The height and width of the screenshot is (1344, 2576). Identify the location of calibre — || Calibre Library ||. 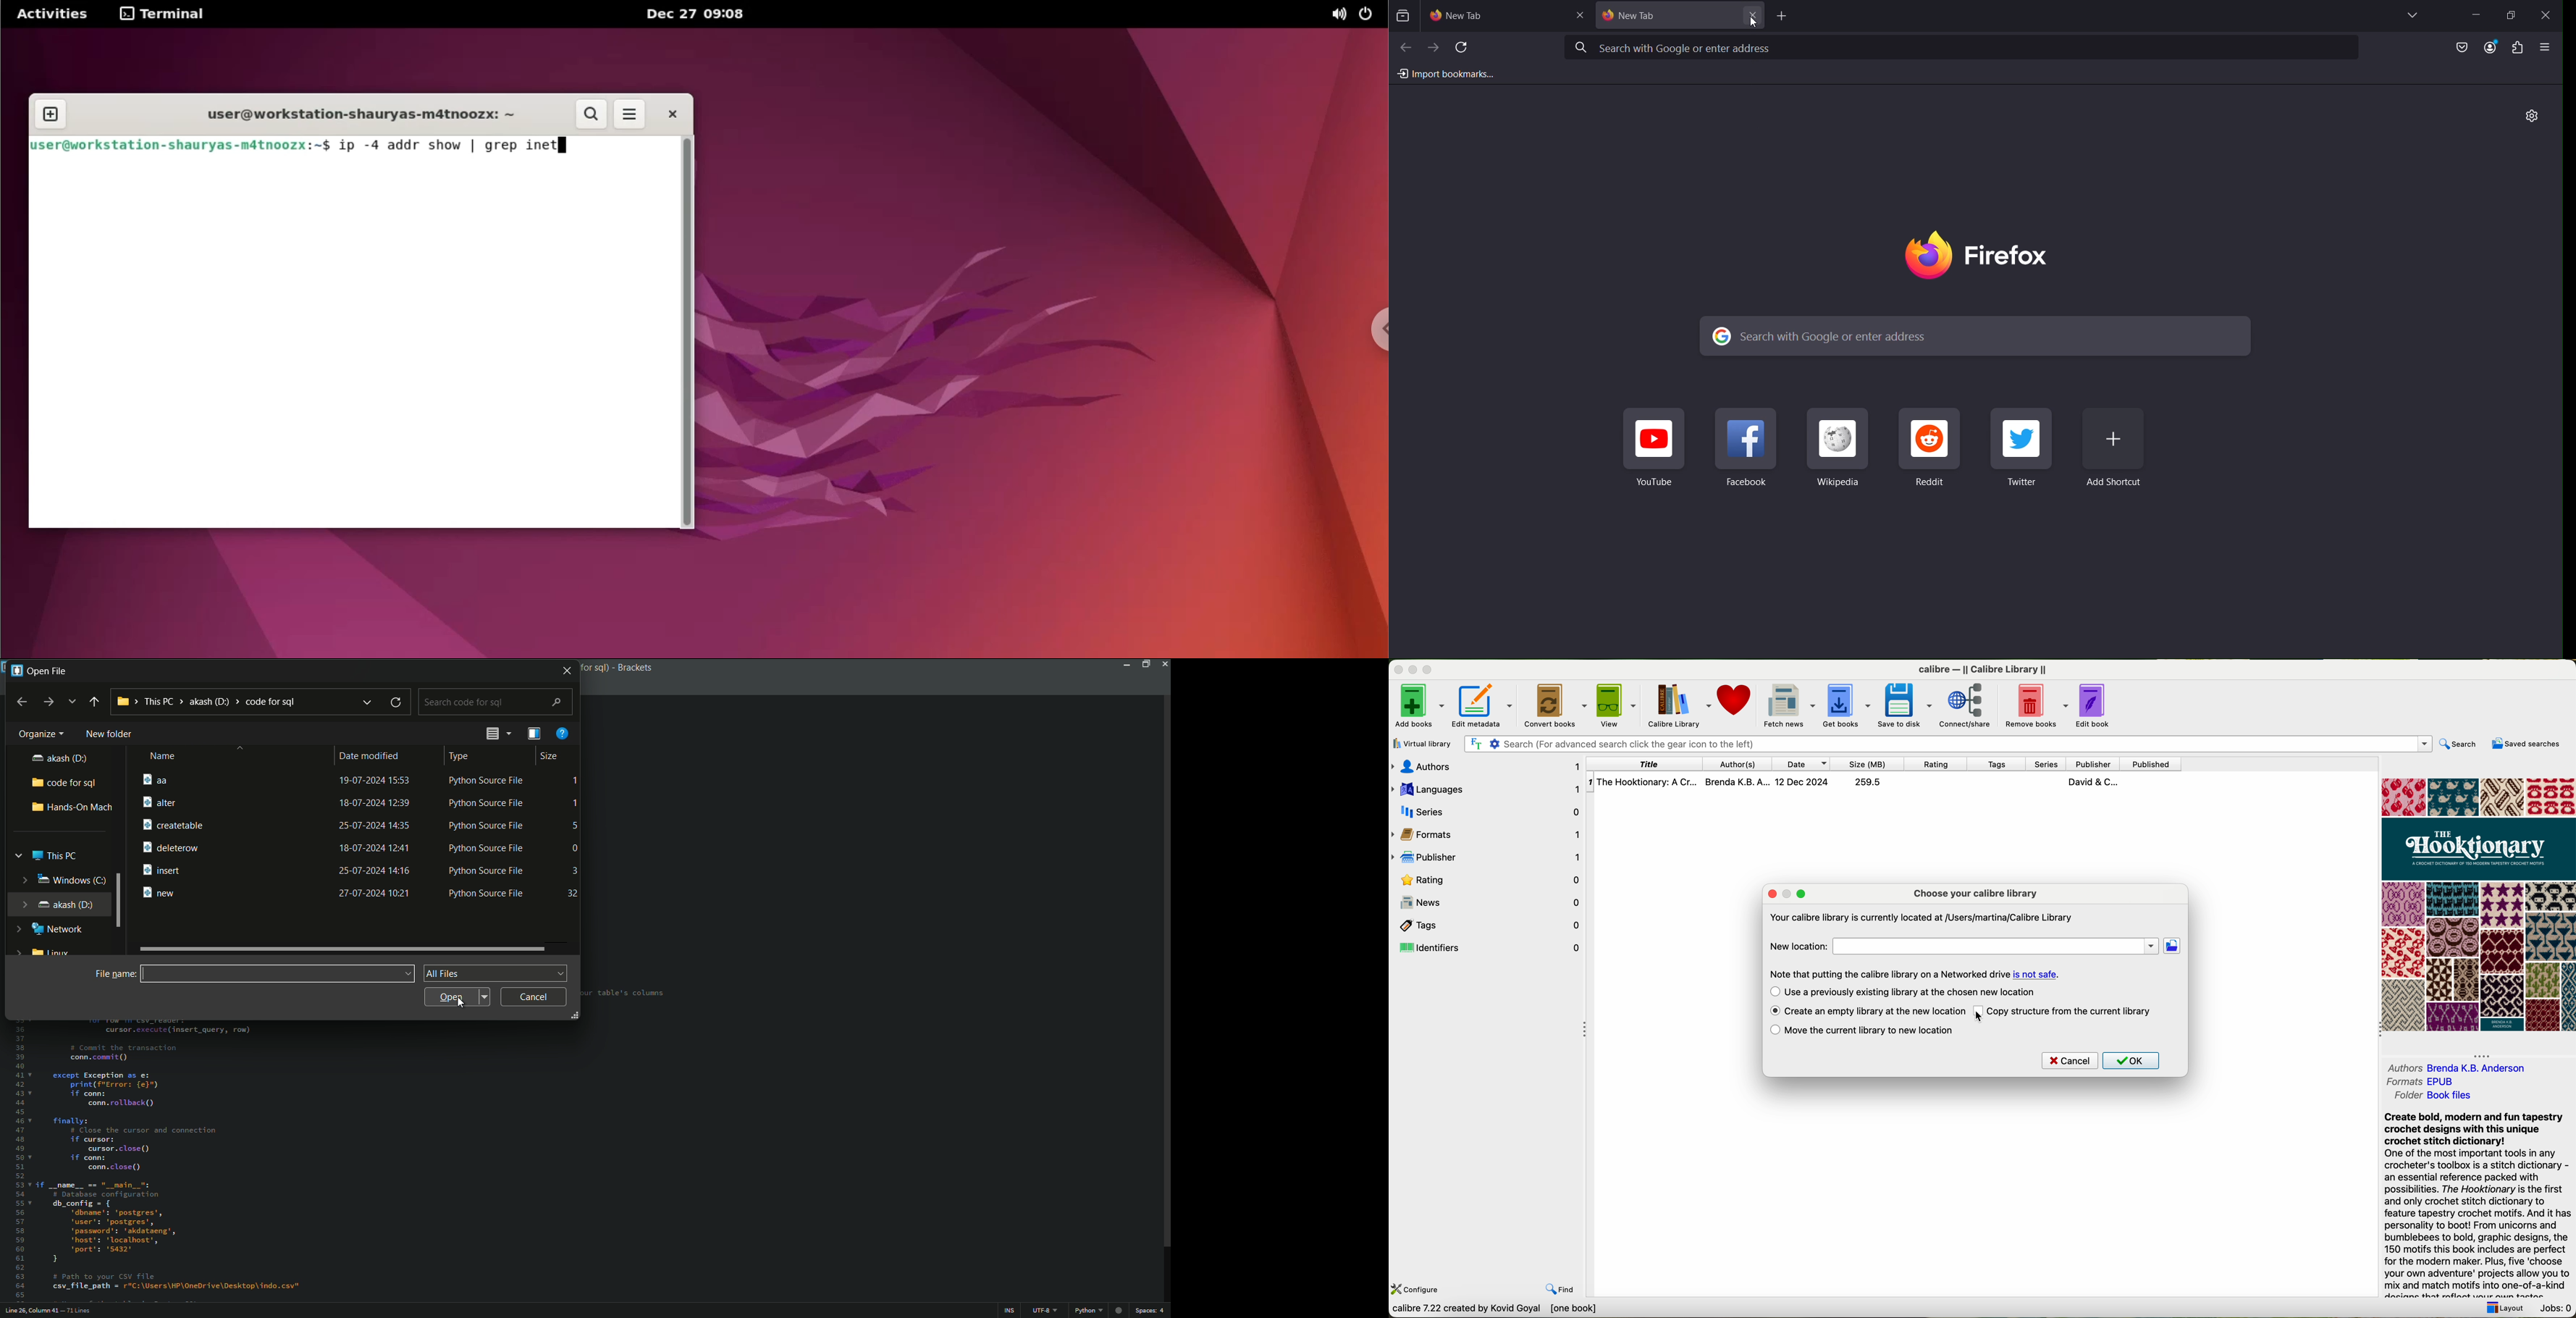
(1981, 669).